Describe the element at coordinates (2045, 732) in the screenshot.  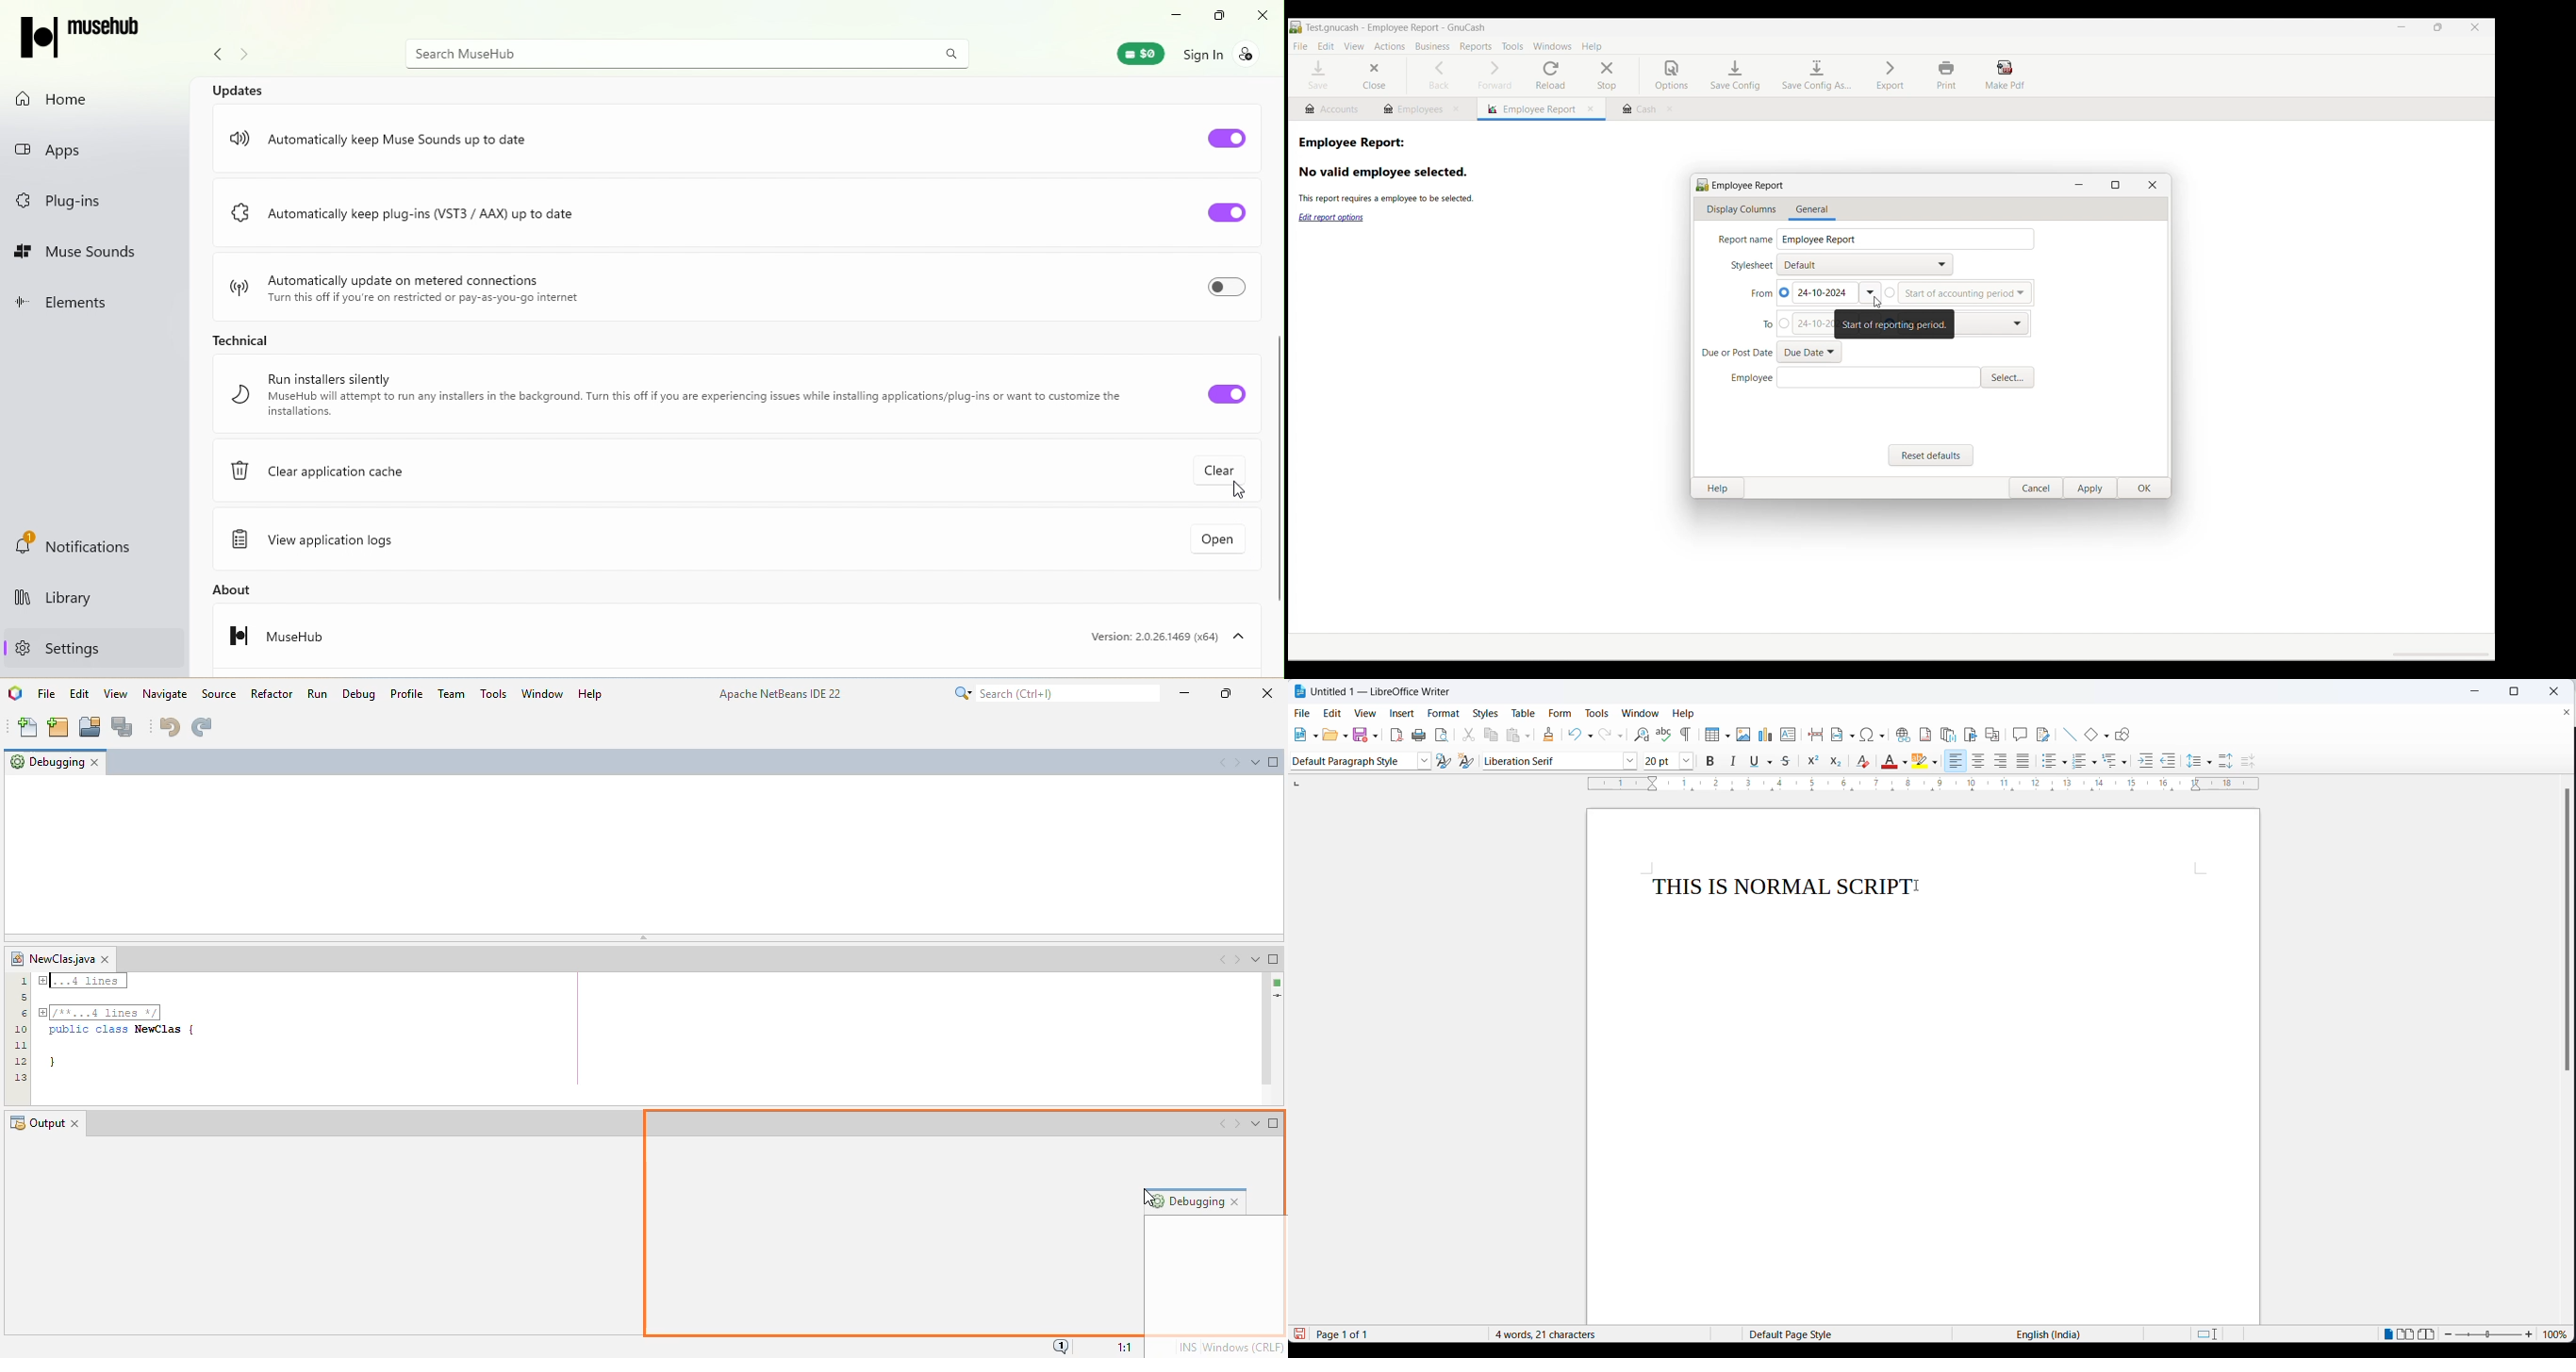
I see `show track changes functions` at that location.